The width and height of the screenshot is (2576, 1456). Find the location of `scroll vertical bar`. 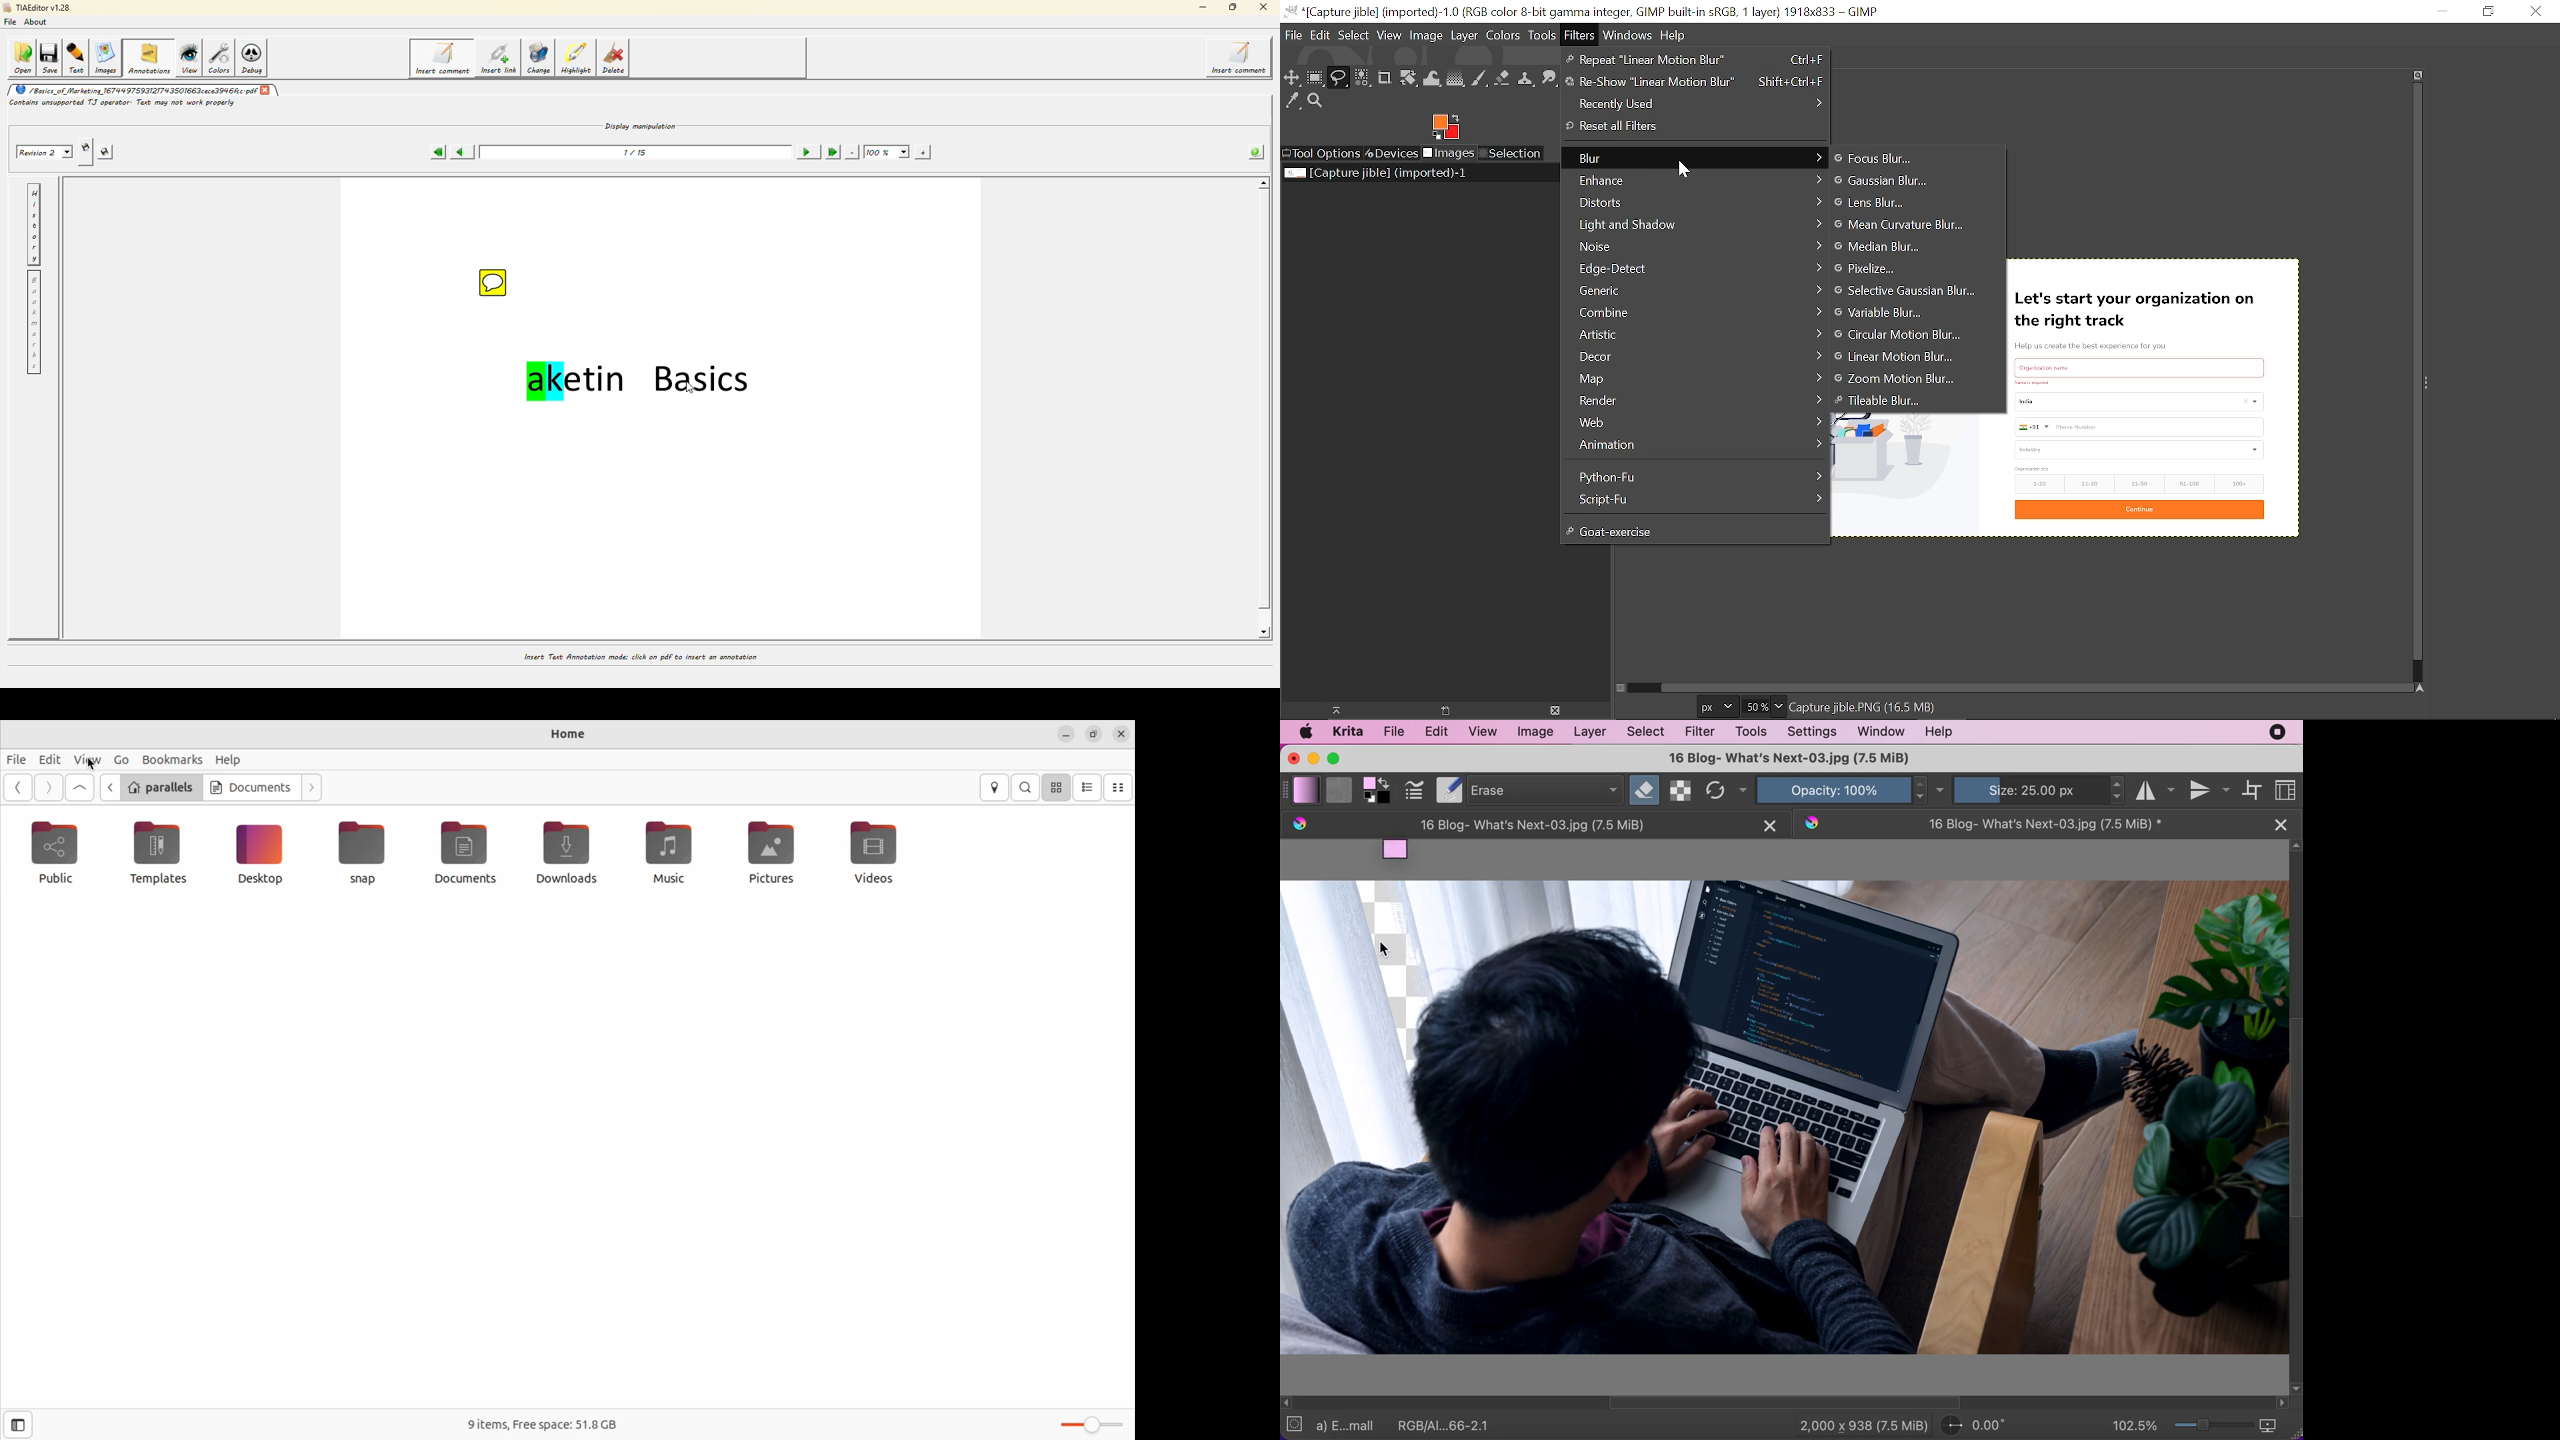

scroll vertical bar is located at coordinates (2297, 1115).